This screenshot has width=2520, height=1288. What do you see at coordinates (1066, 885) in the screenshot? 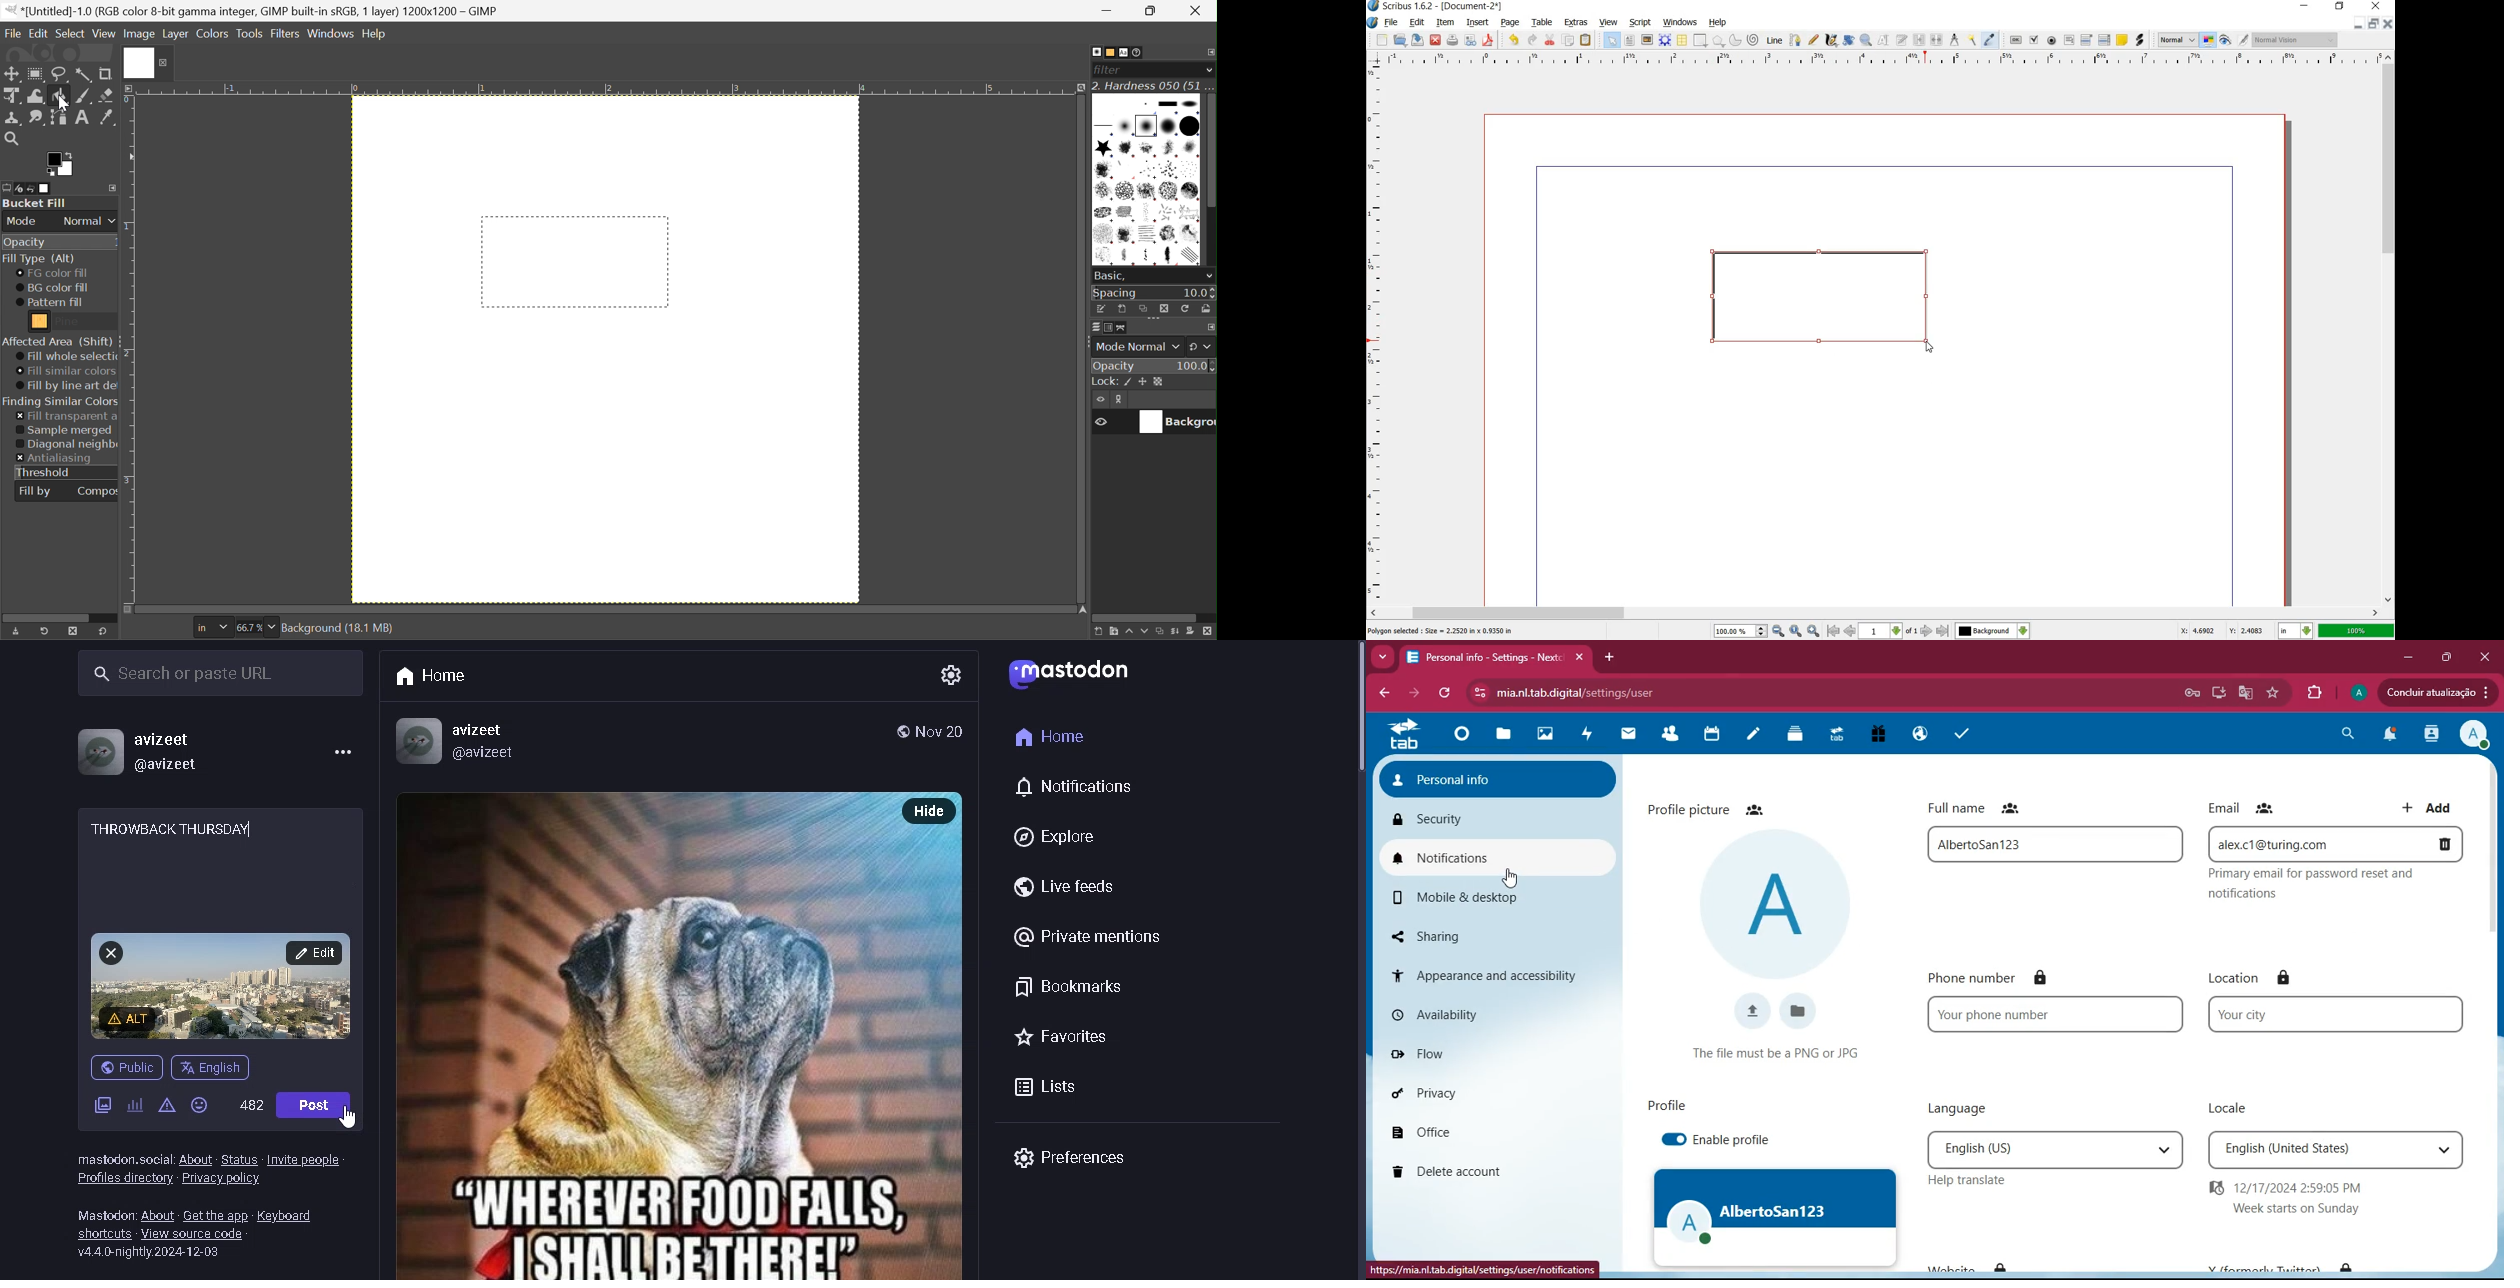
I see `live feeds` at bounding box center [1066, 885].